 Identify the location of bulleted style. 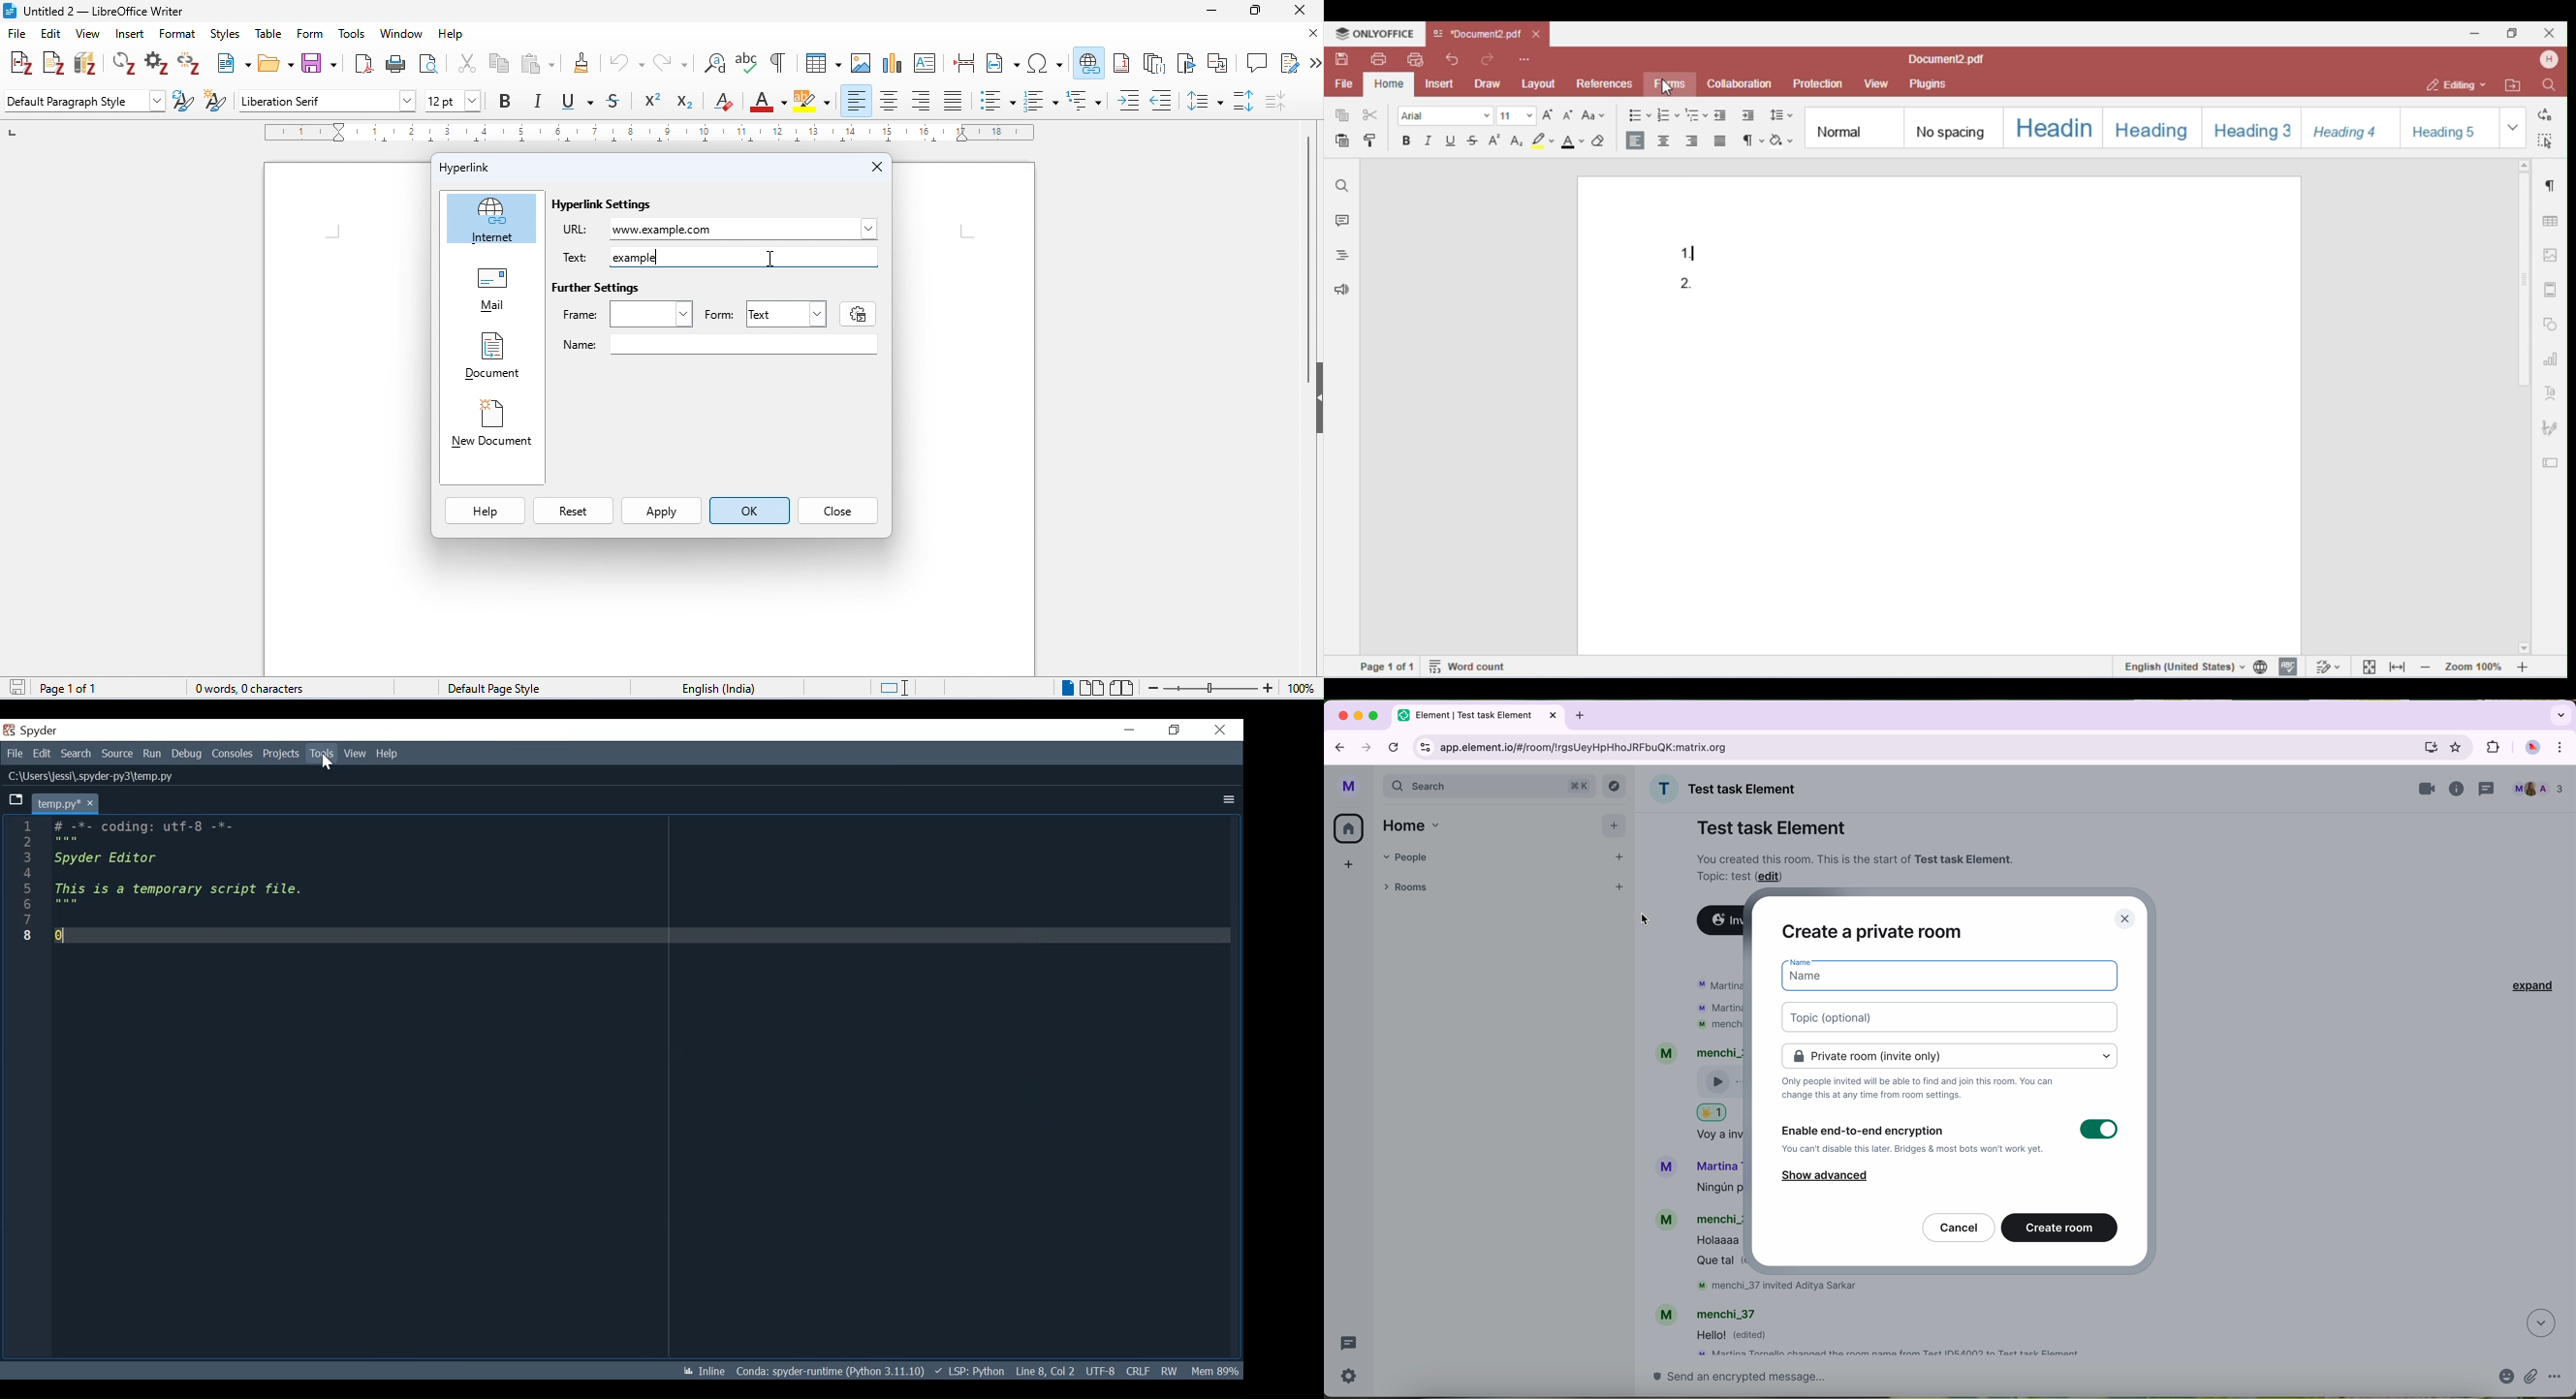
(999, 102).